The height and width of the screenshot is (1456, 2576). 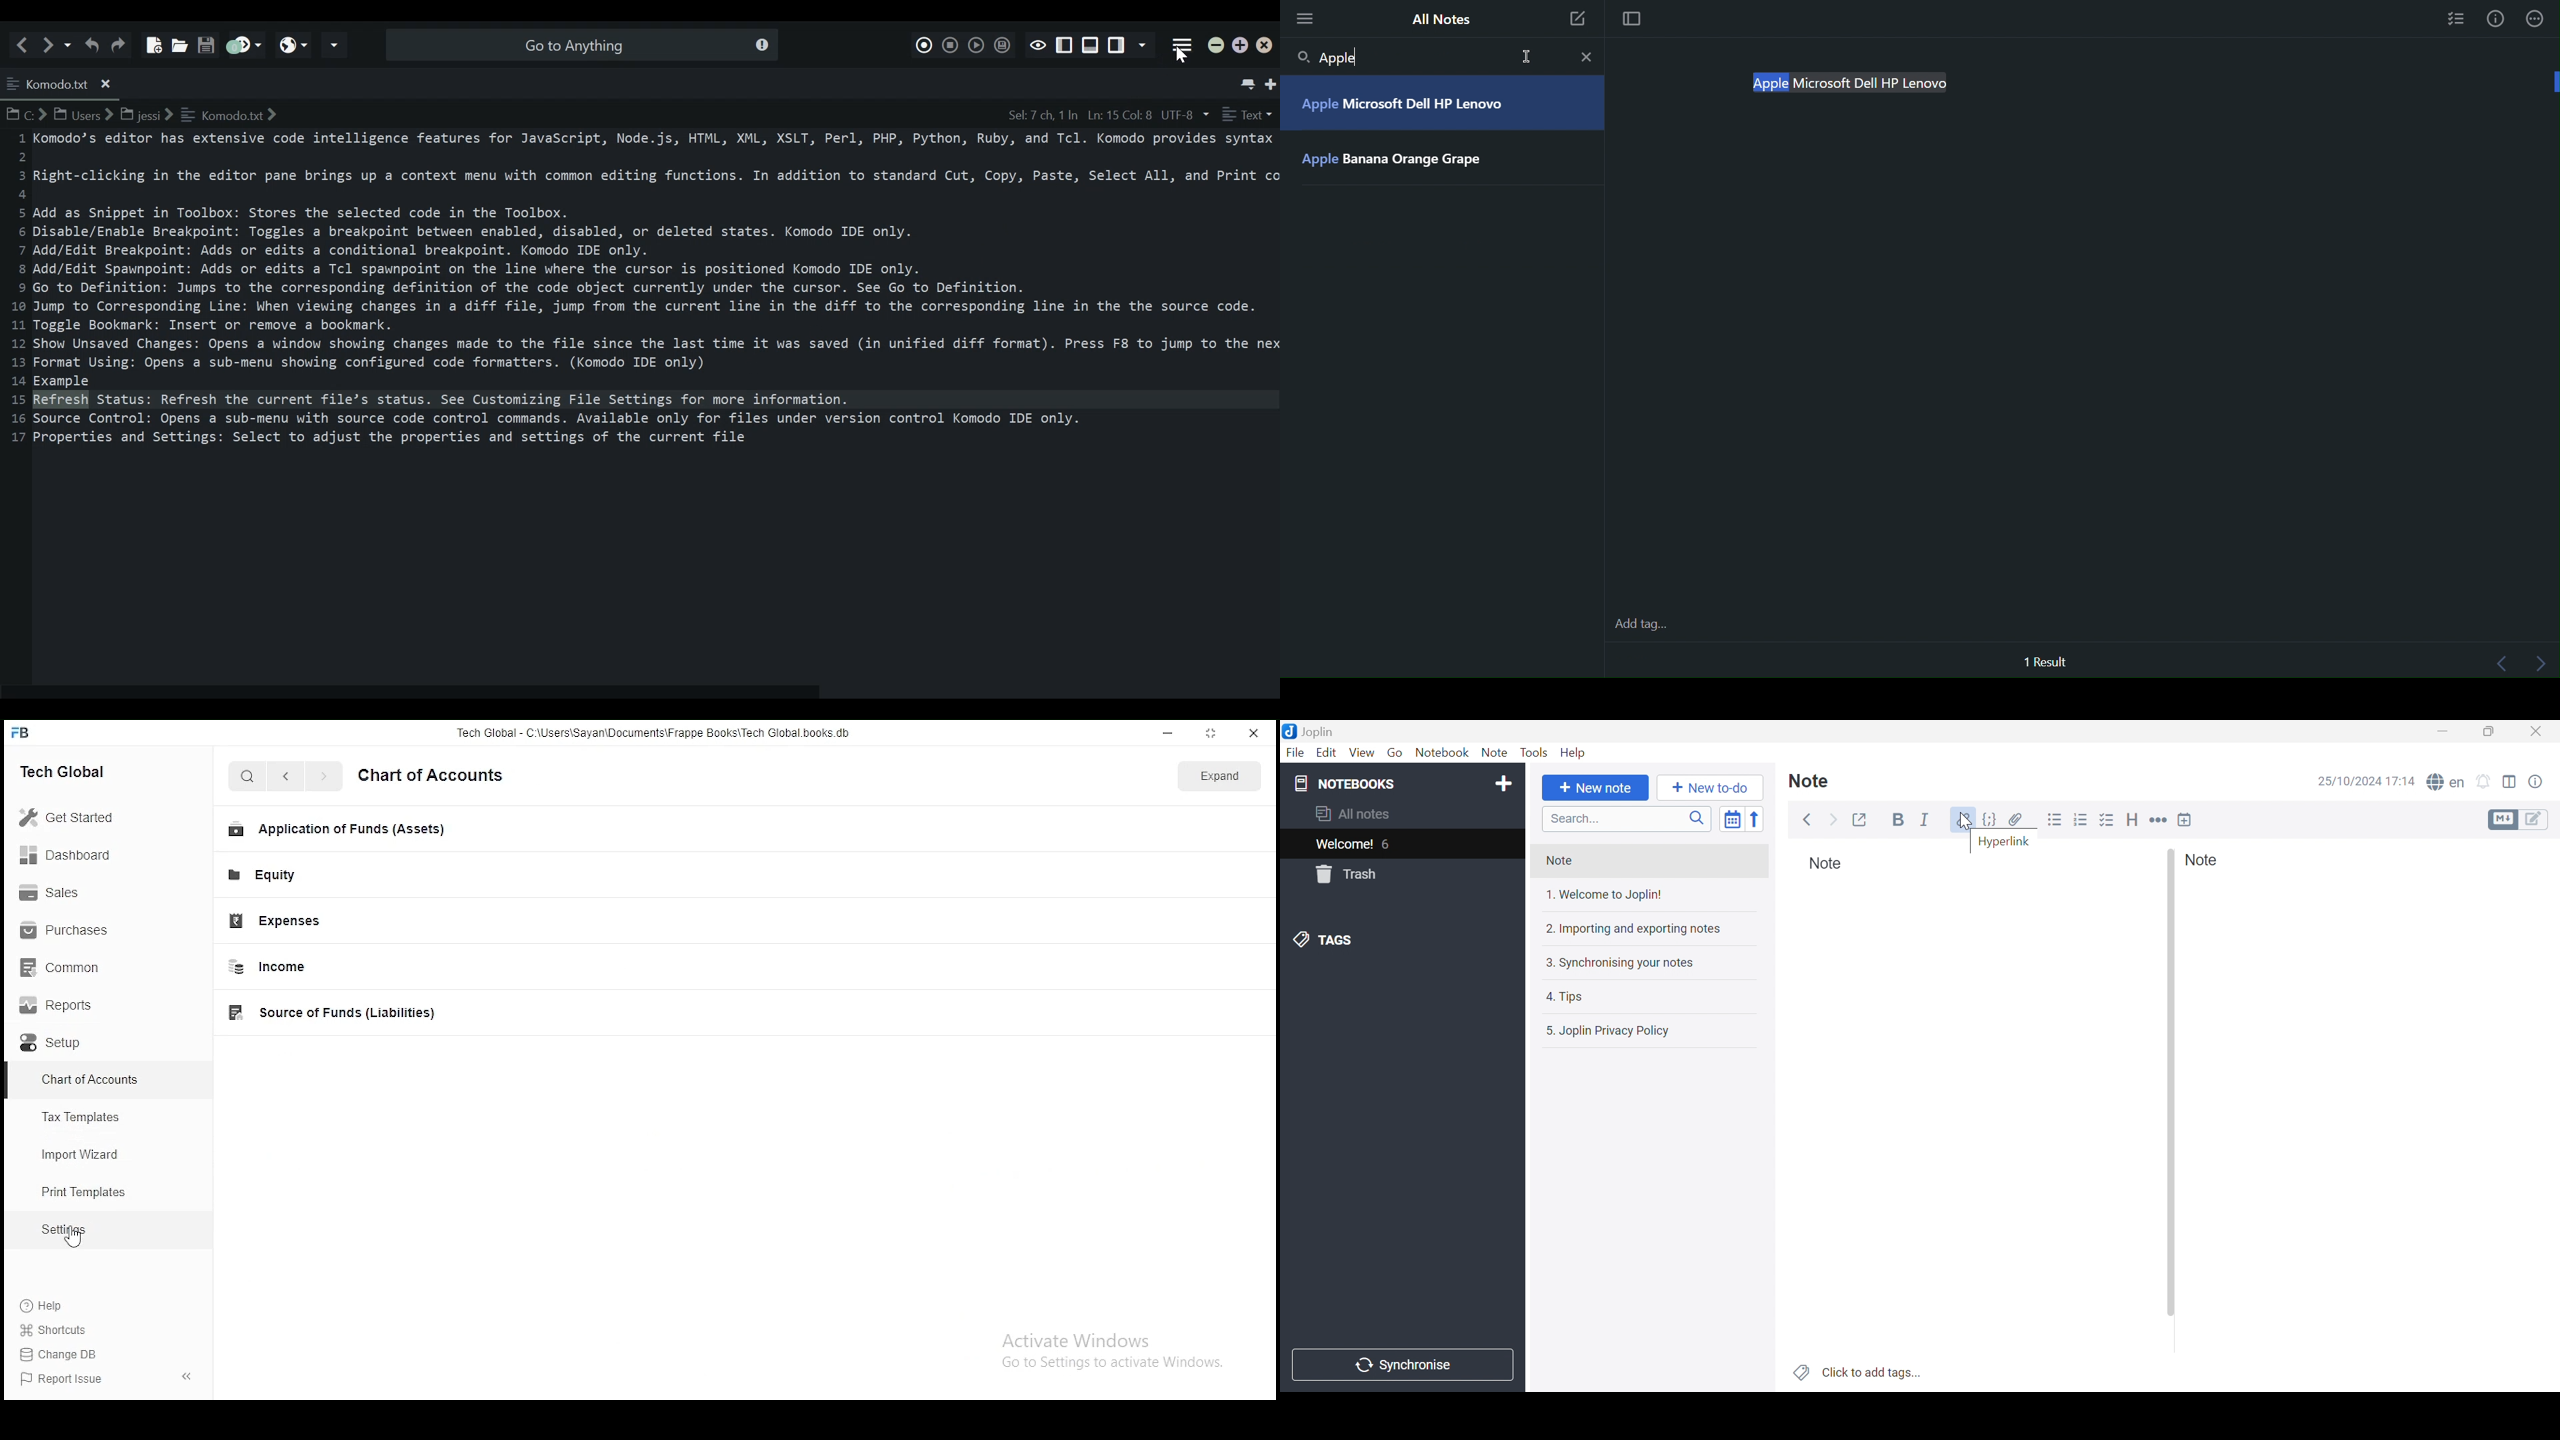 I want to click on Banana Orange Grape, so click(x=1418, y=159).